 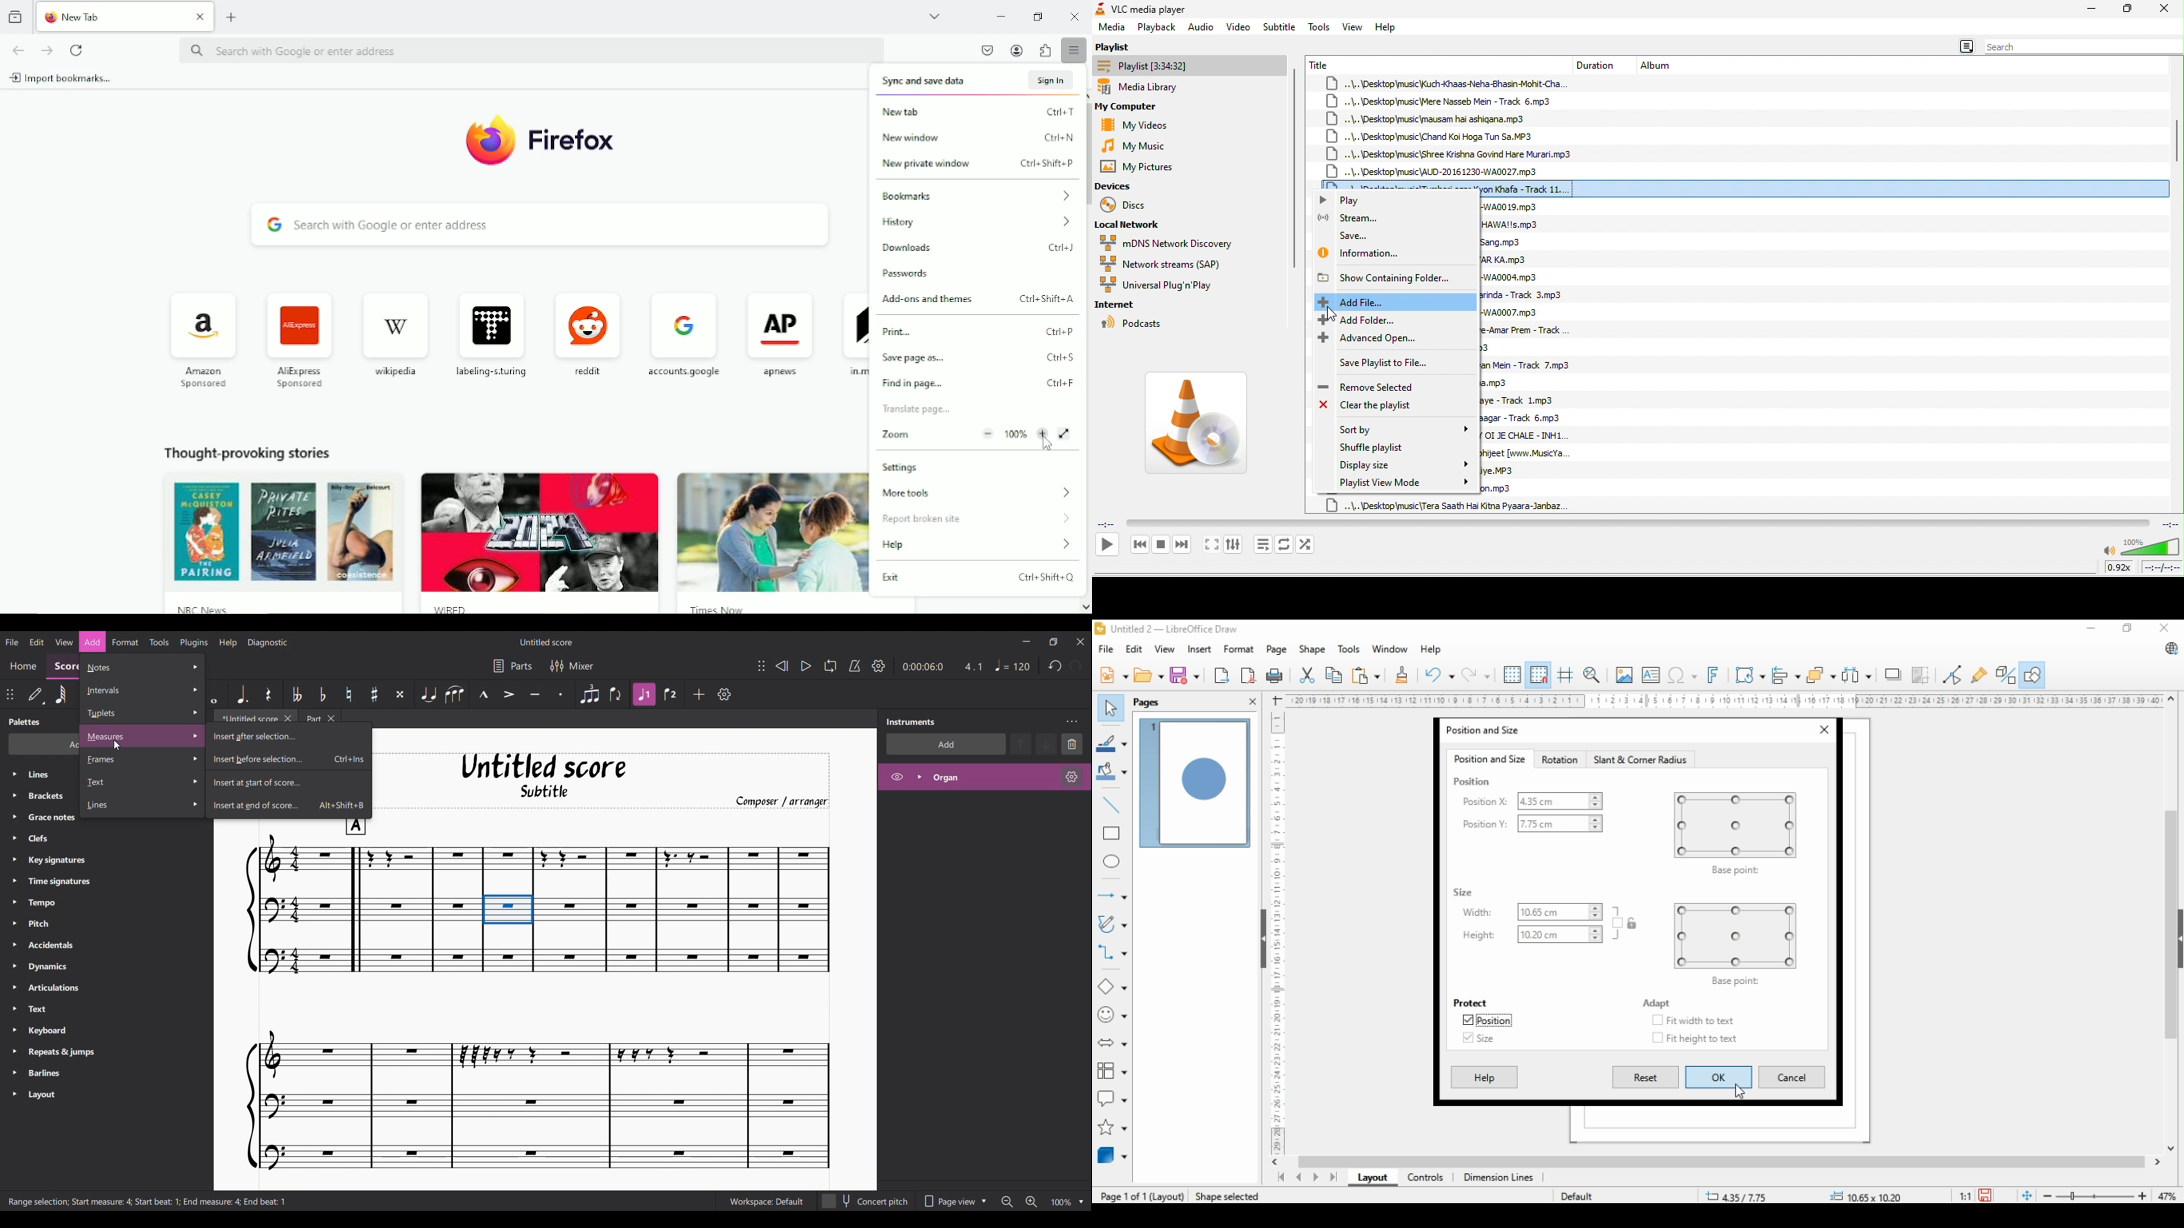 What do you see at coordinates (1448, 505) in the screenshot?
I see `..\..\Desktop\music {Tera Saath Hai Kitna Pyaara-Janbaz.` at bounding box center [1448, 505].